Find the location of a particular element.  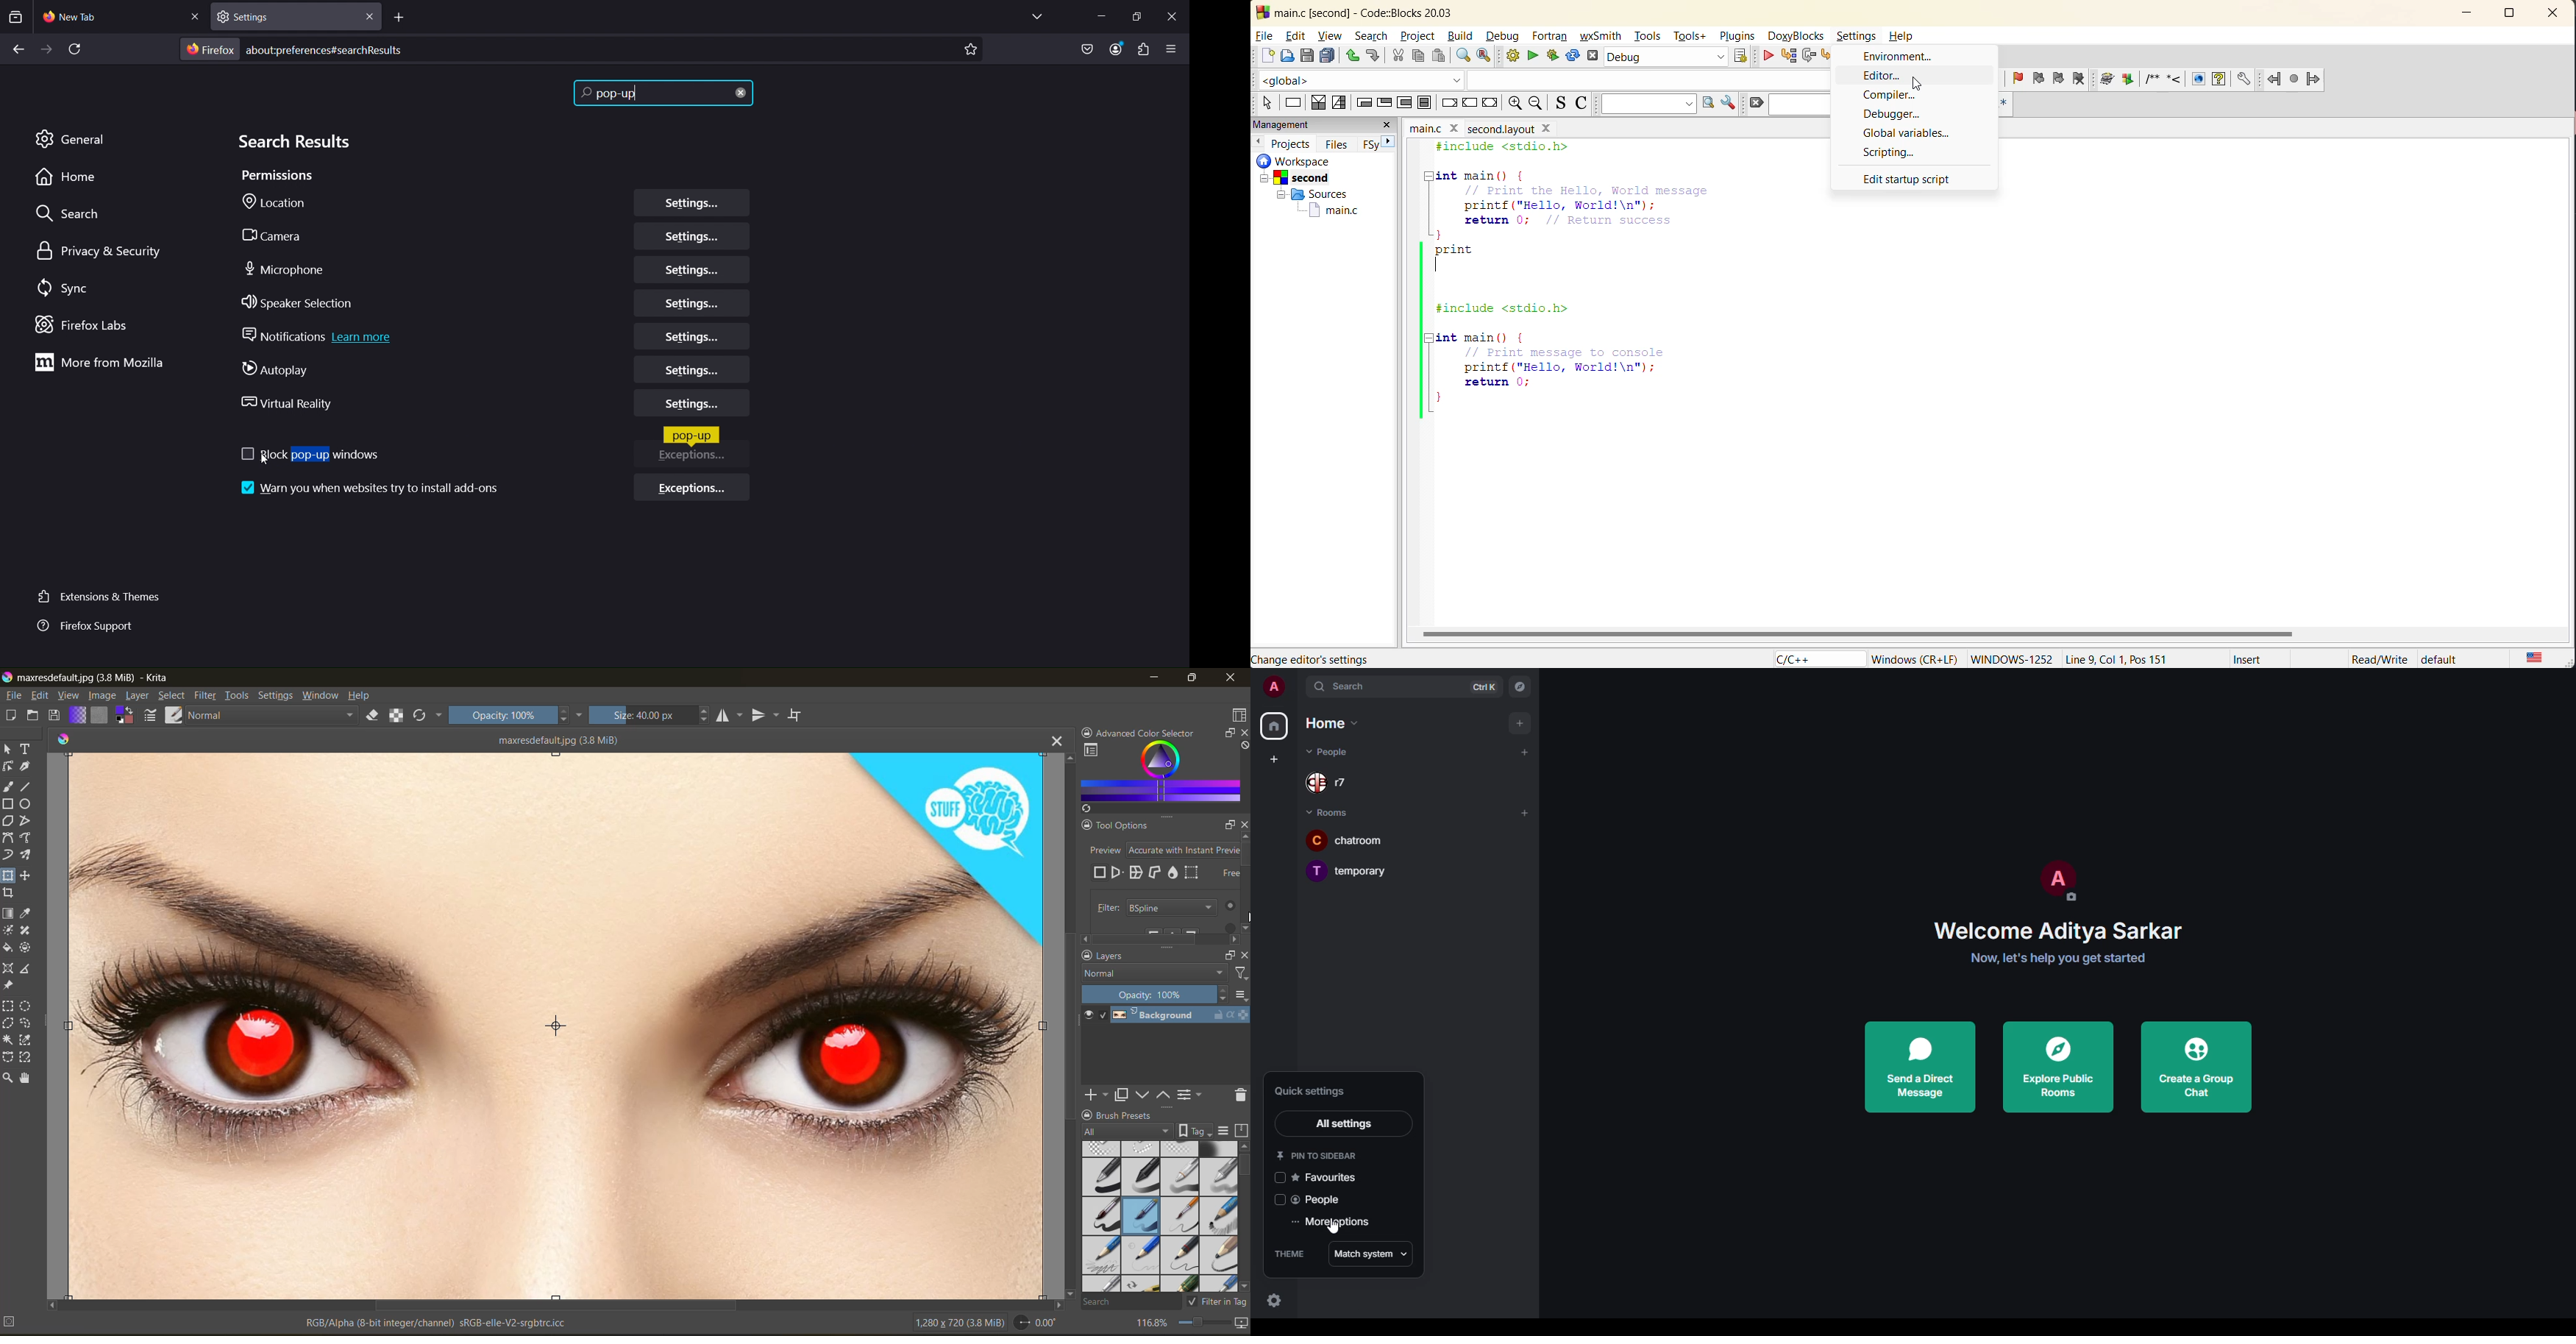

Virtual Reality Settings is located at coordinates (691, 405).